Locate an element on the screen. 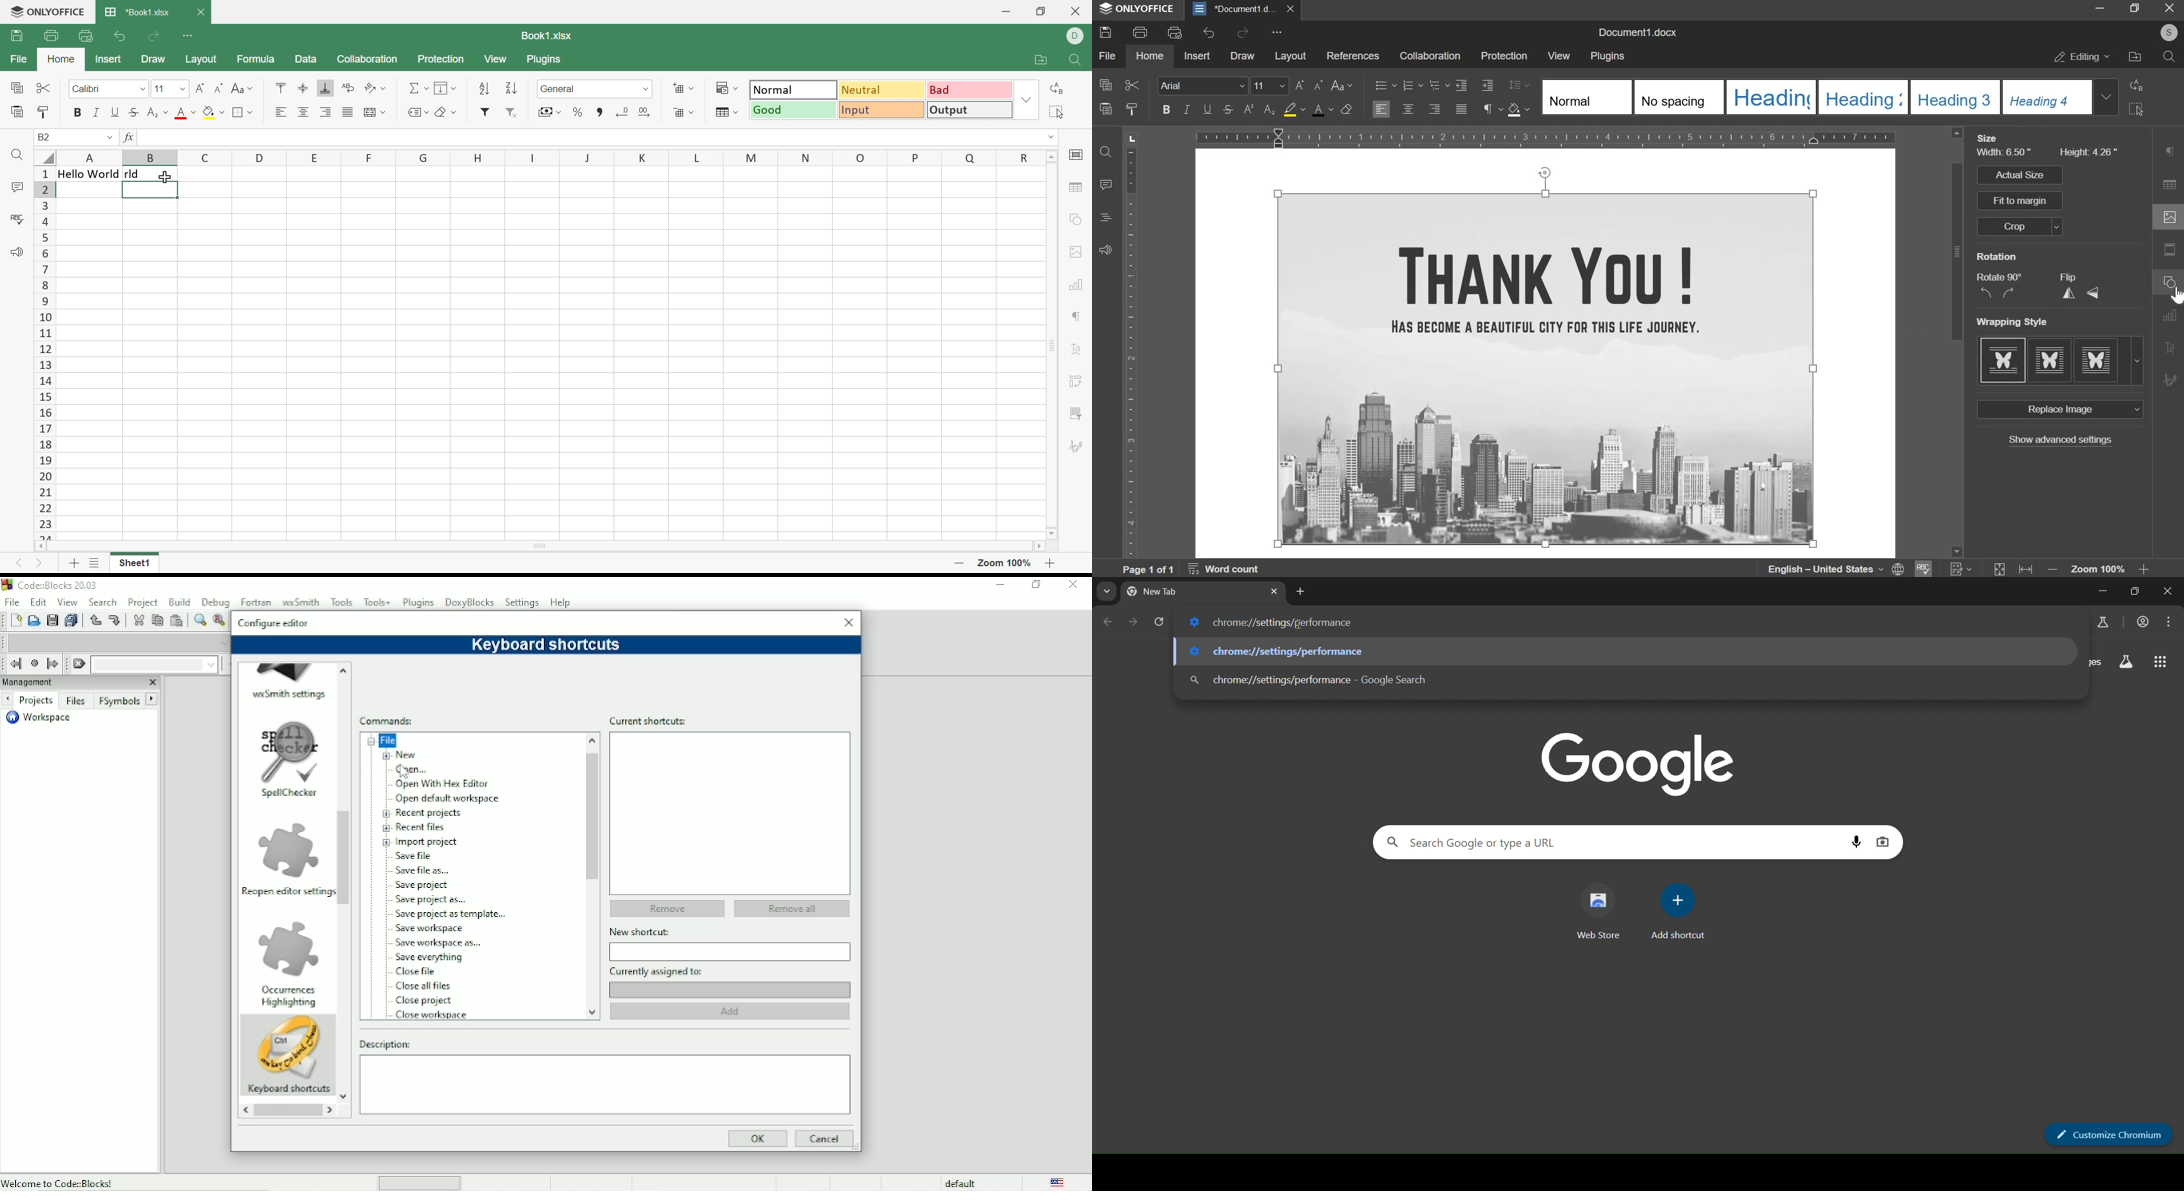  Search is located at coordinates (104, 601).